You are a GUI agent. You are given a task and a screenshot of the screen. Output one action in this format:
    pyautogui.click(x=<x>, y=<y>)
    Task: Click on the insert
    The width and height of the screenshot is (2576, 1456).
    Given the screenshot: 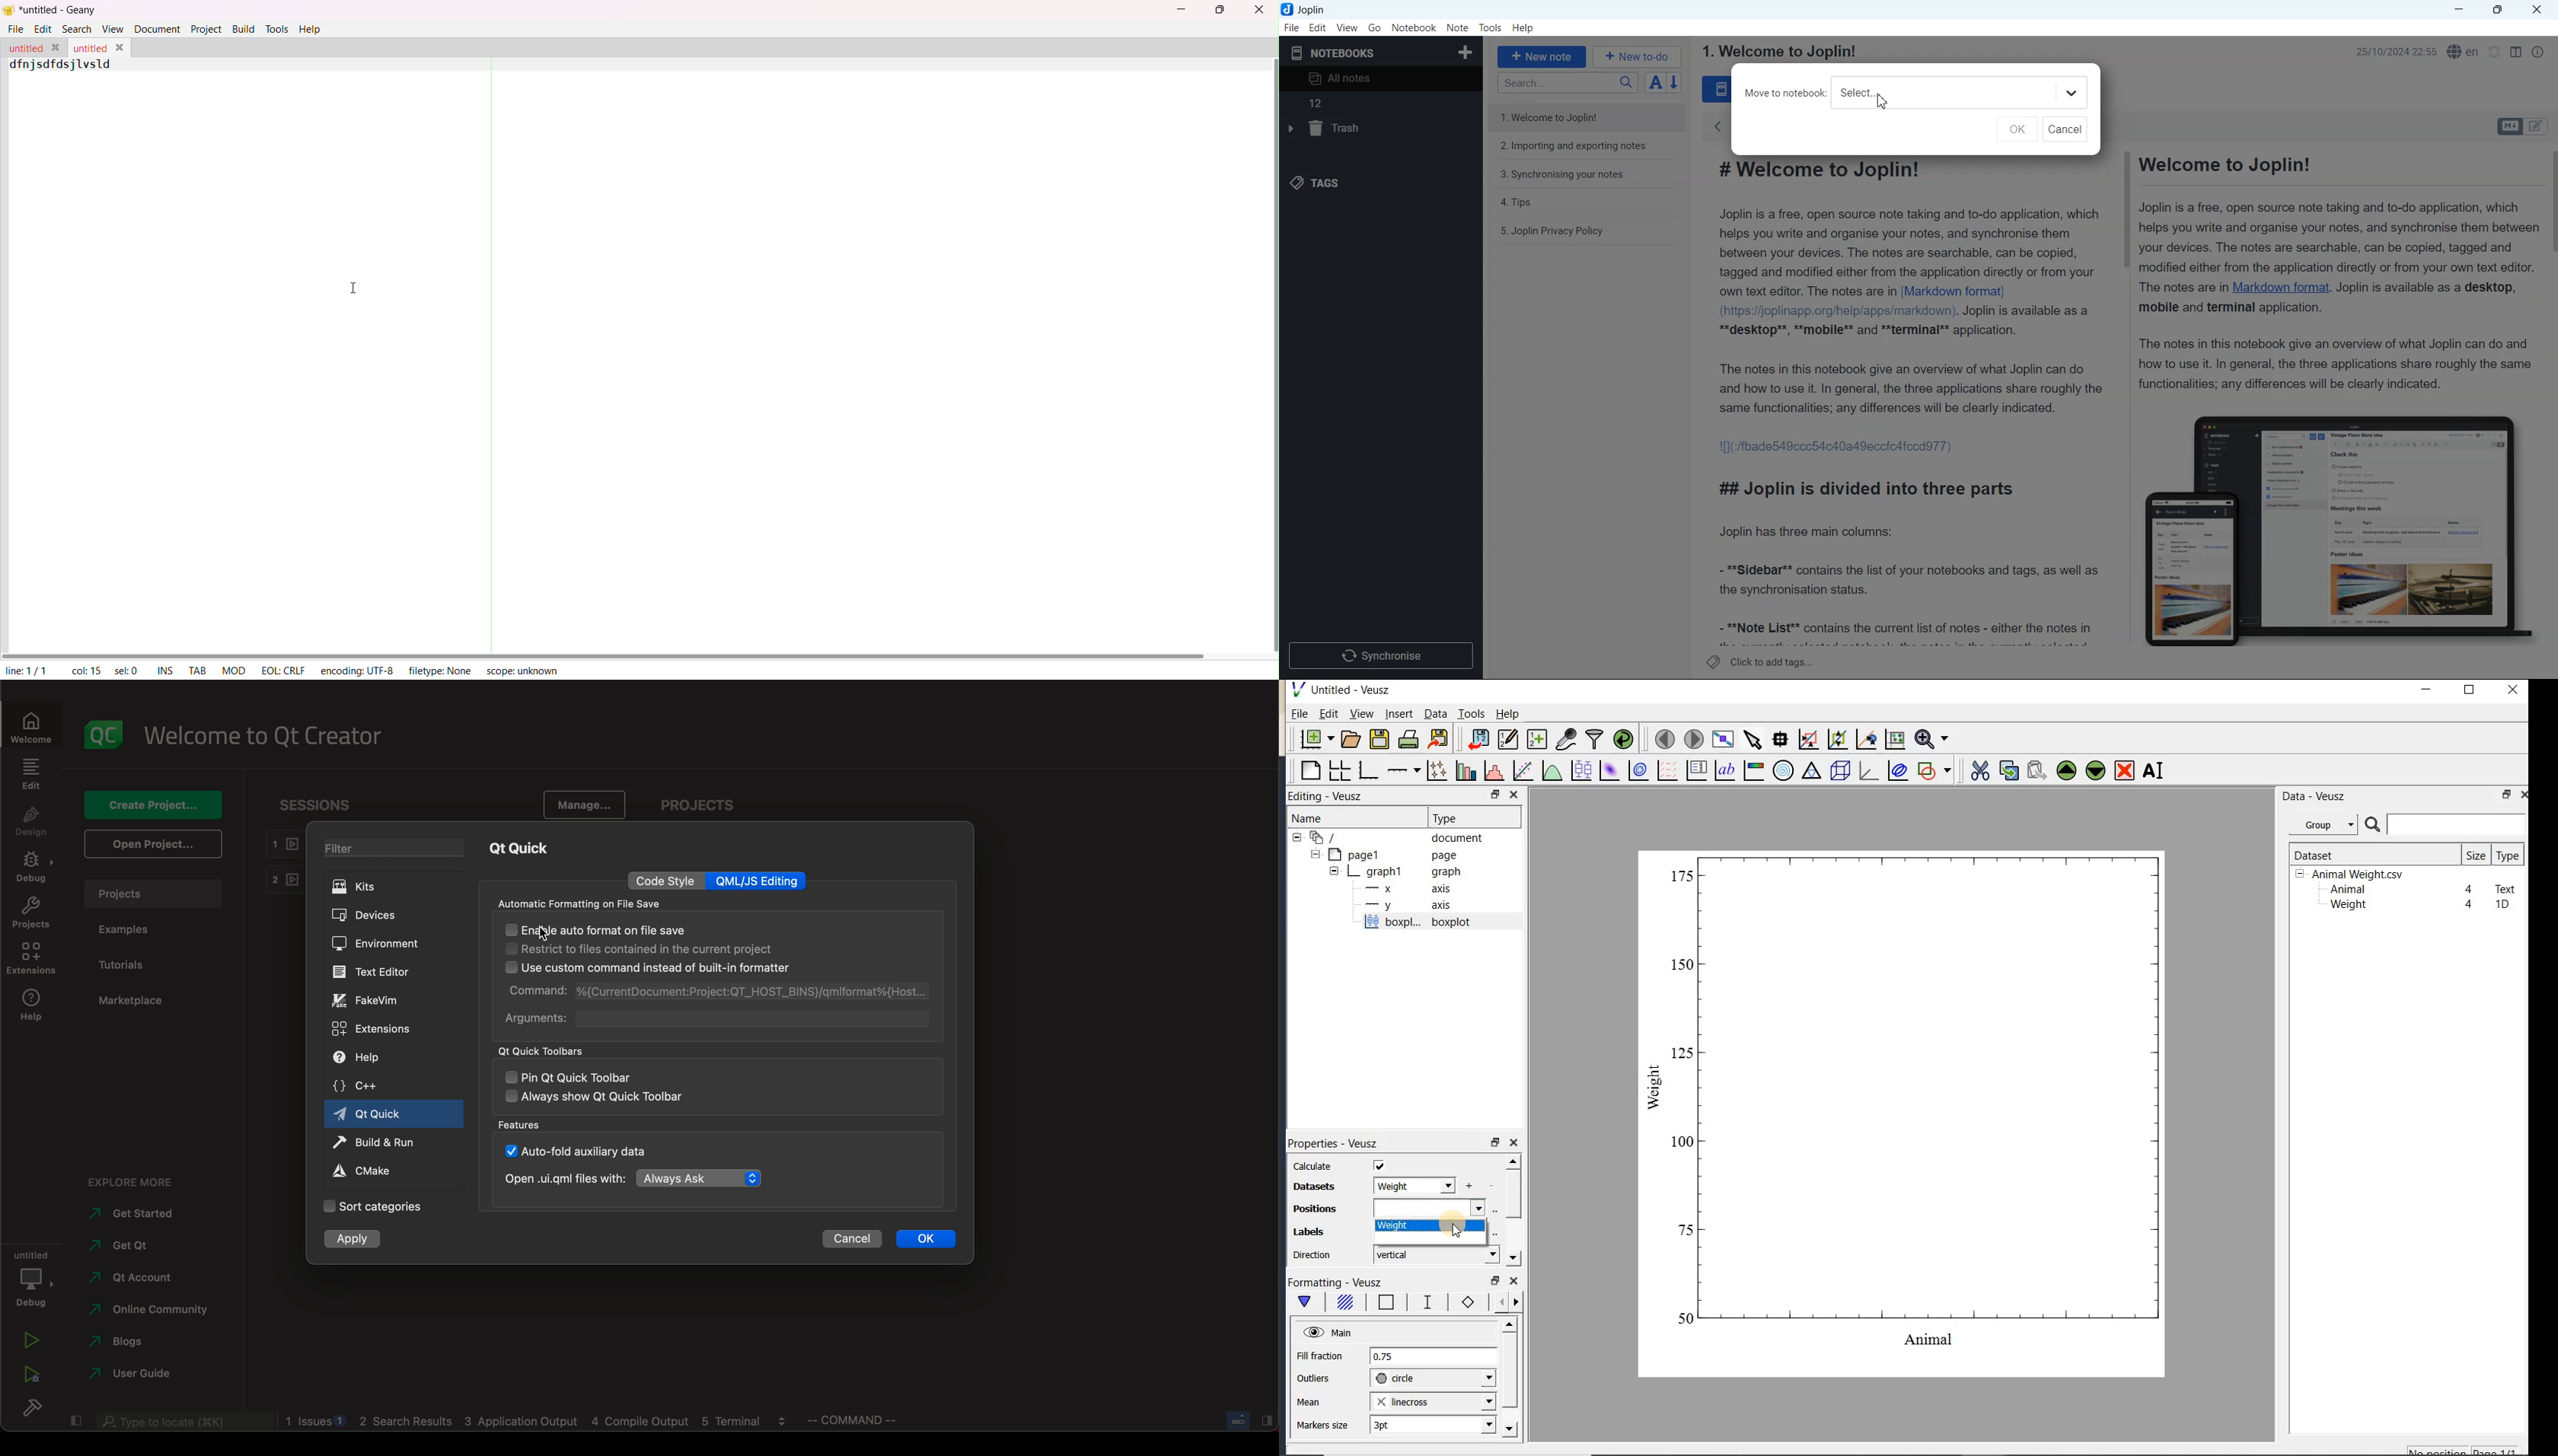 What is the action you would take?
    pyautogui.click(x=1399, y=713)
    